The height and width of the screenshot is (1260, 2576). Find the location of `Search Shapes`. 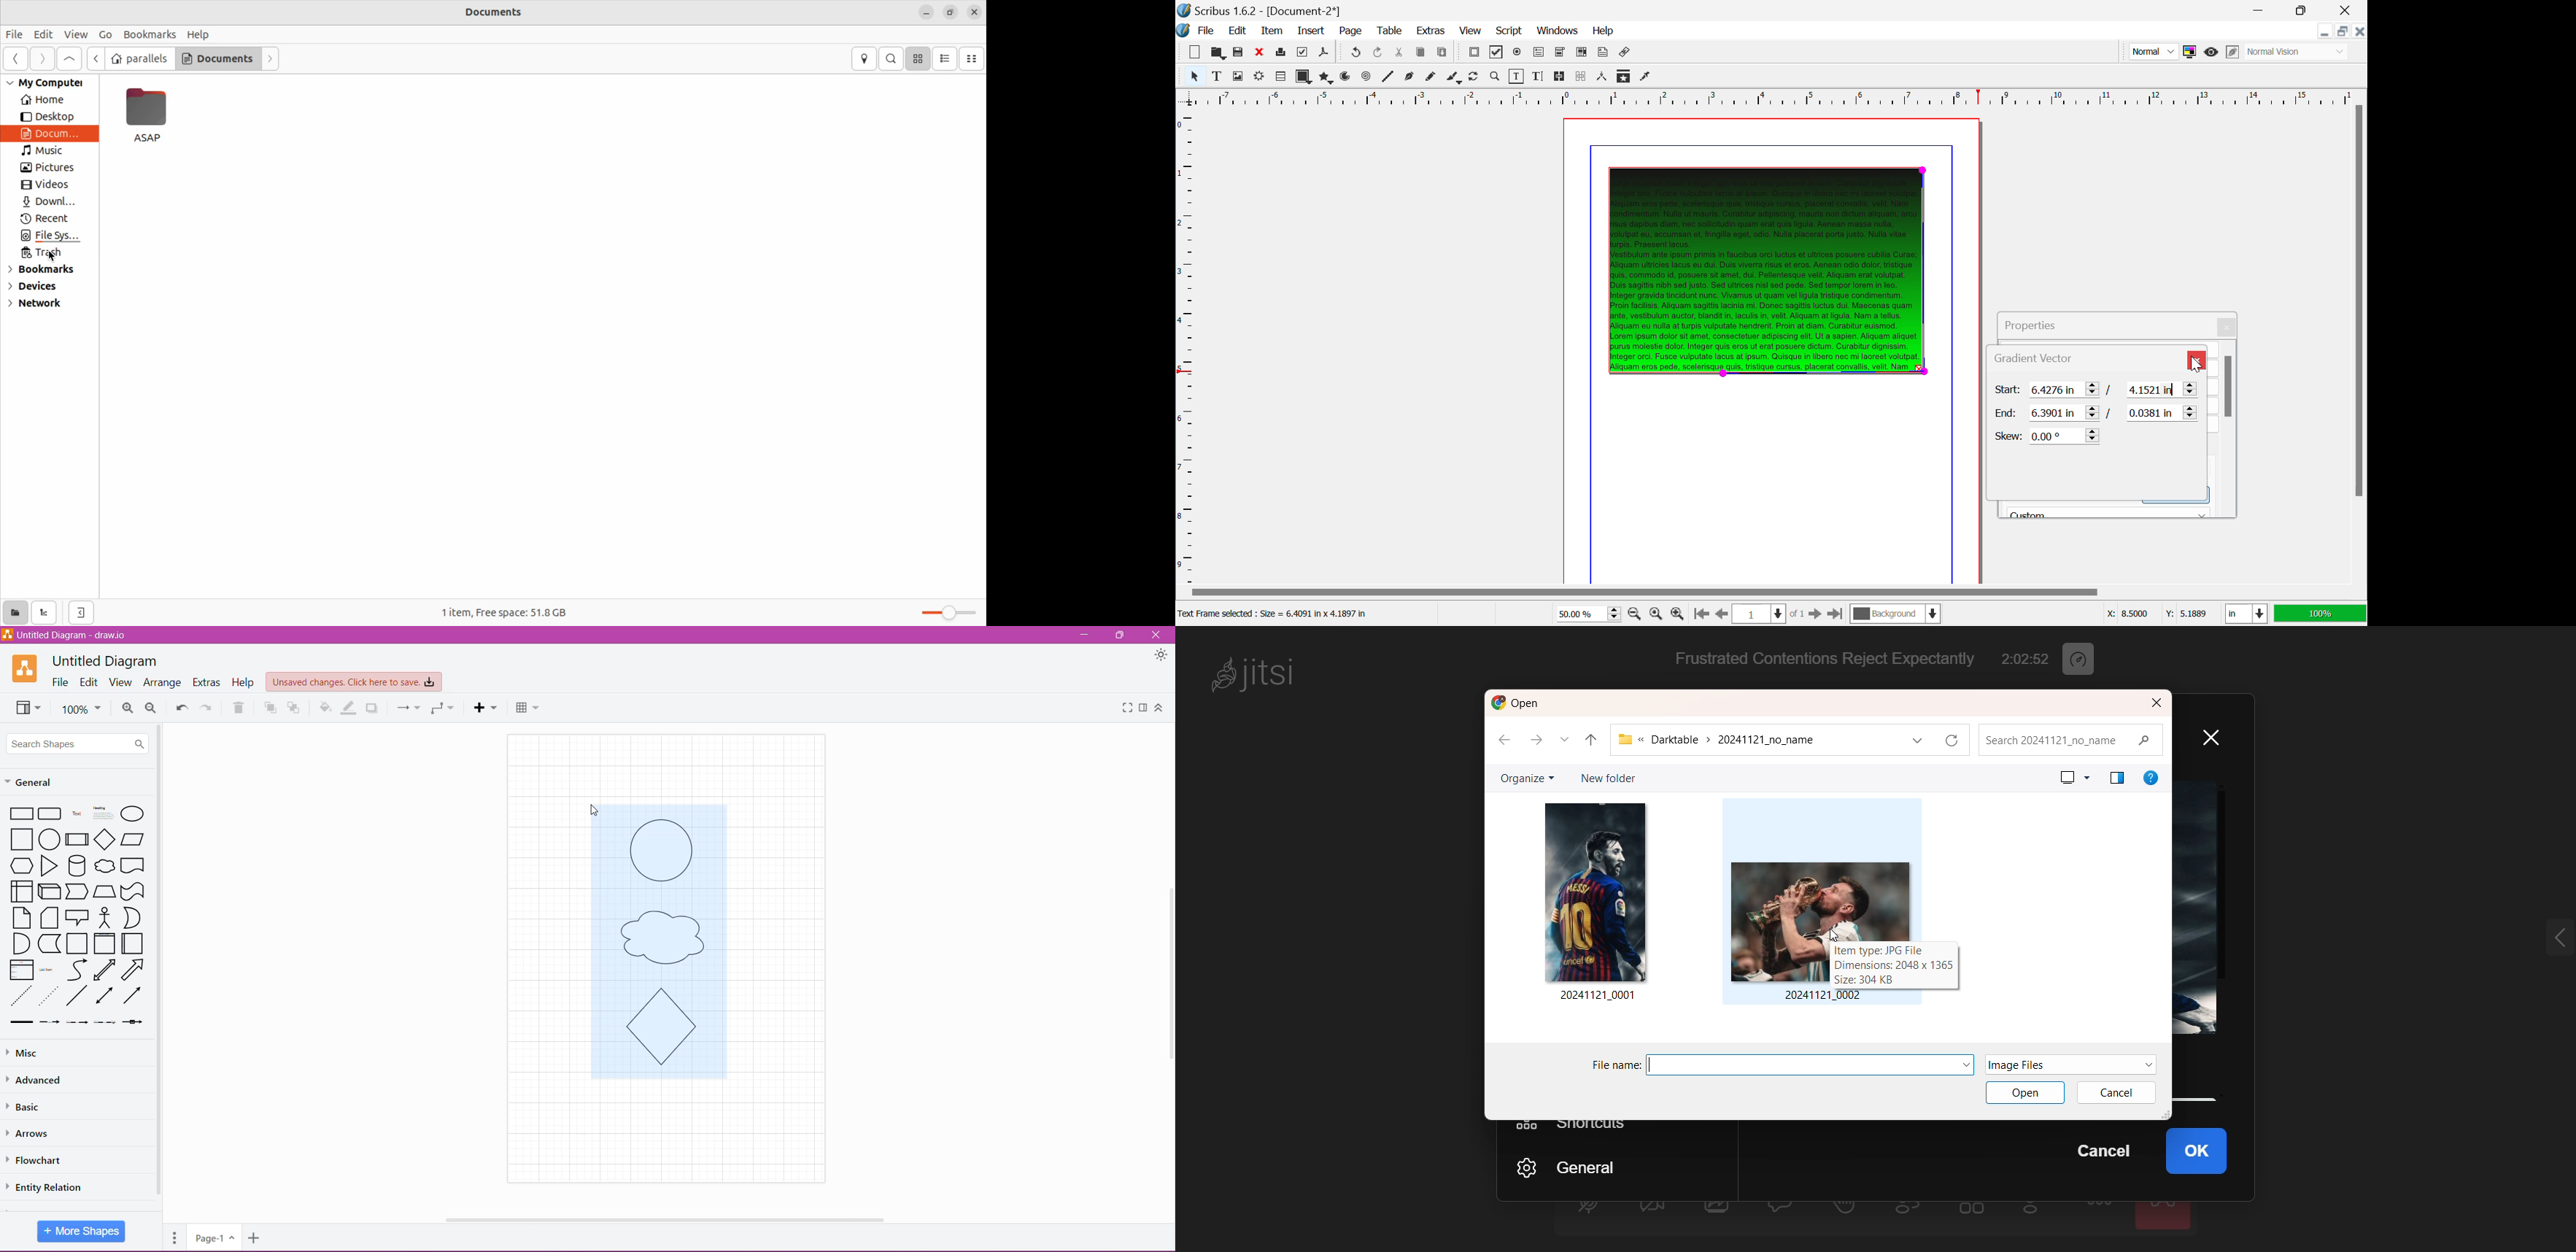

Search Shapes is located at coordinates (78, 743).